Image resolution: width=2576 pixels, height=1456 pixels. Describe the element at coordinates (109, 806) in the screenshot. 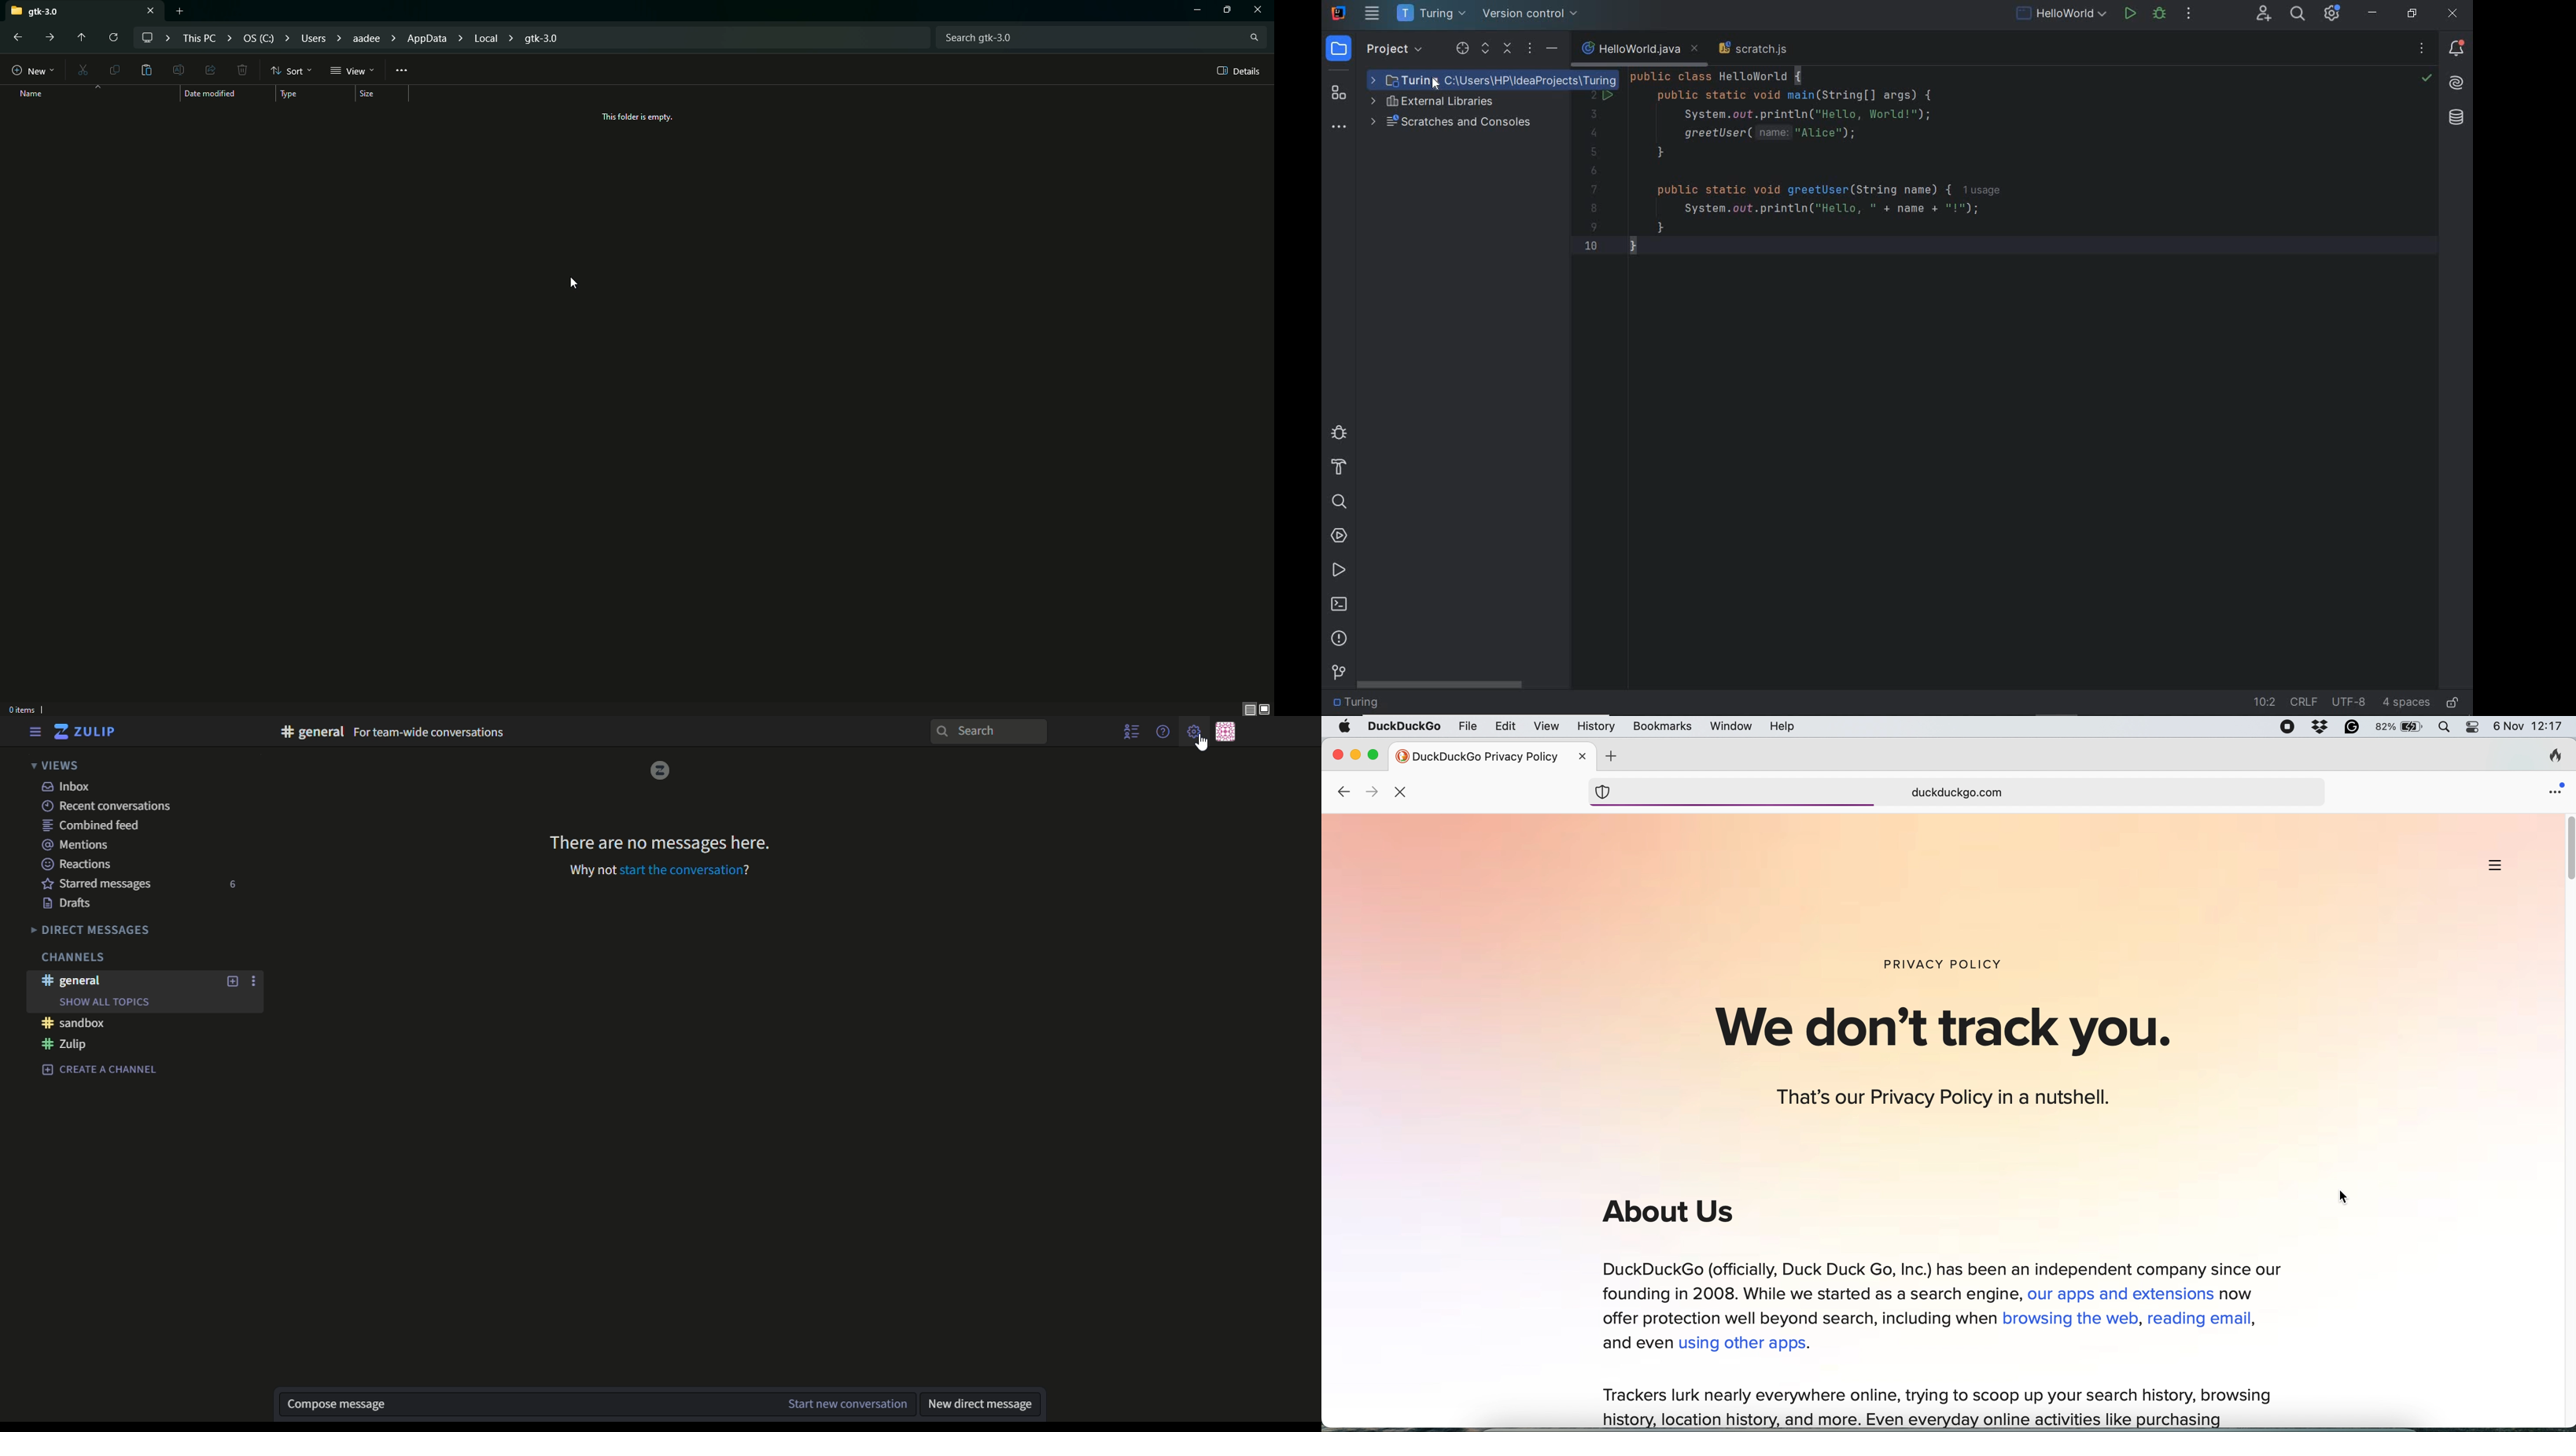

I see `recent conversations` at that location.